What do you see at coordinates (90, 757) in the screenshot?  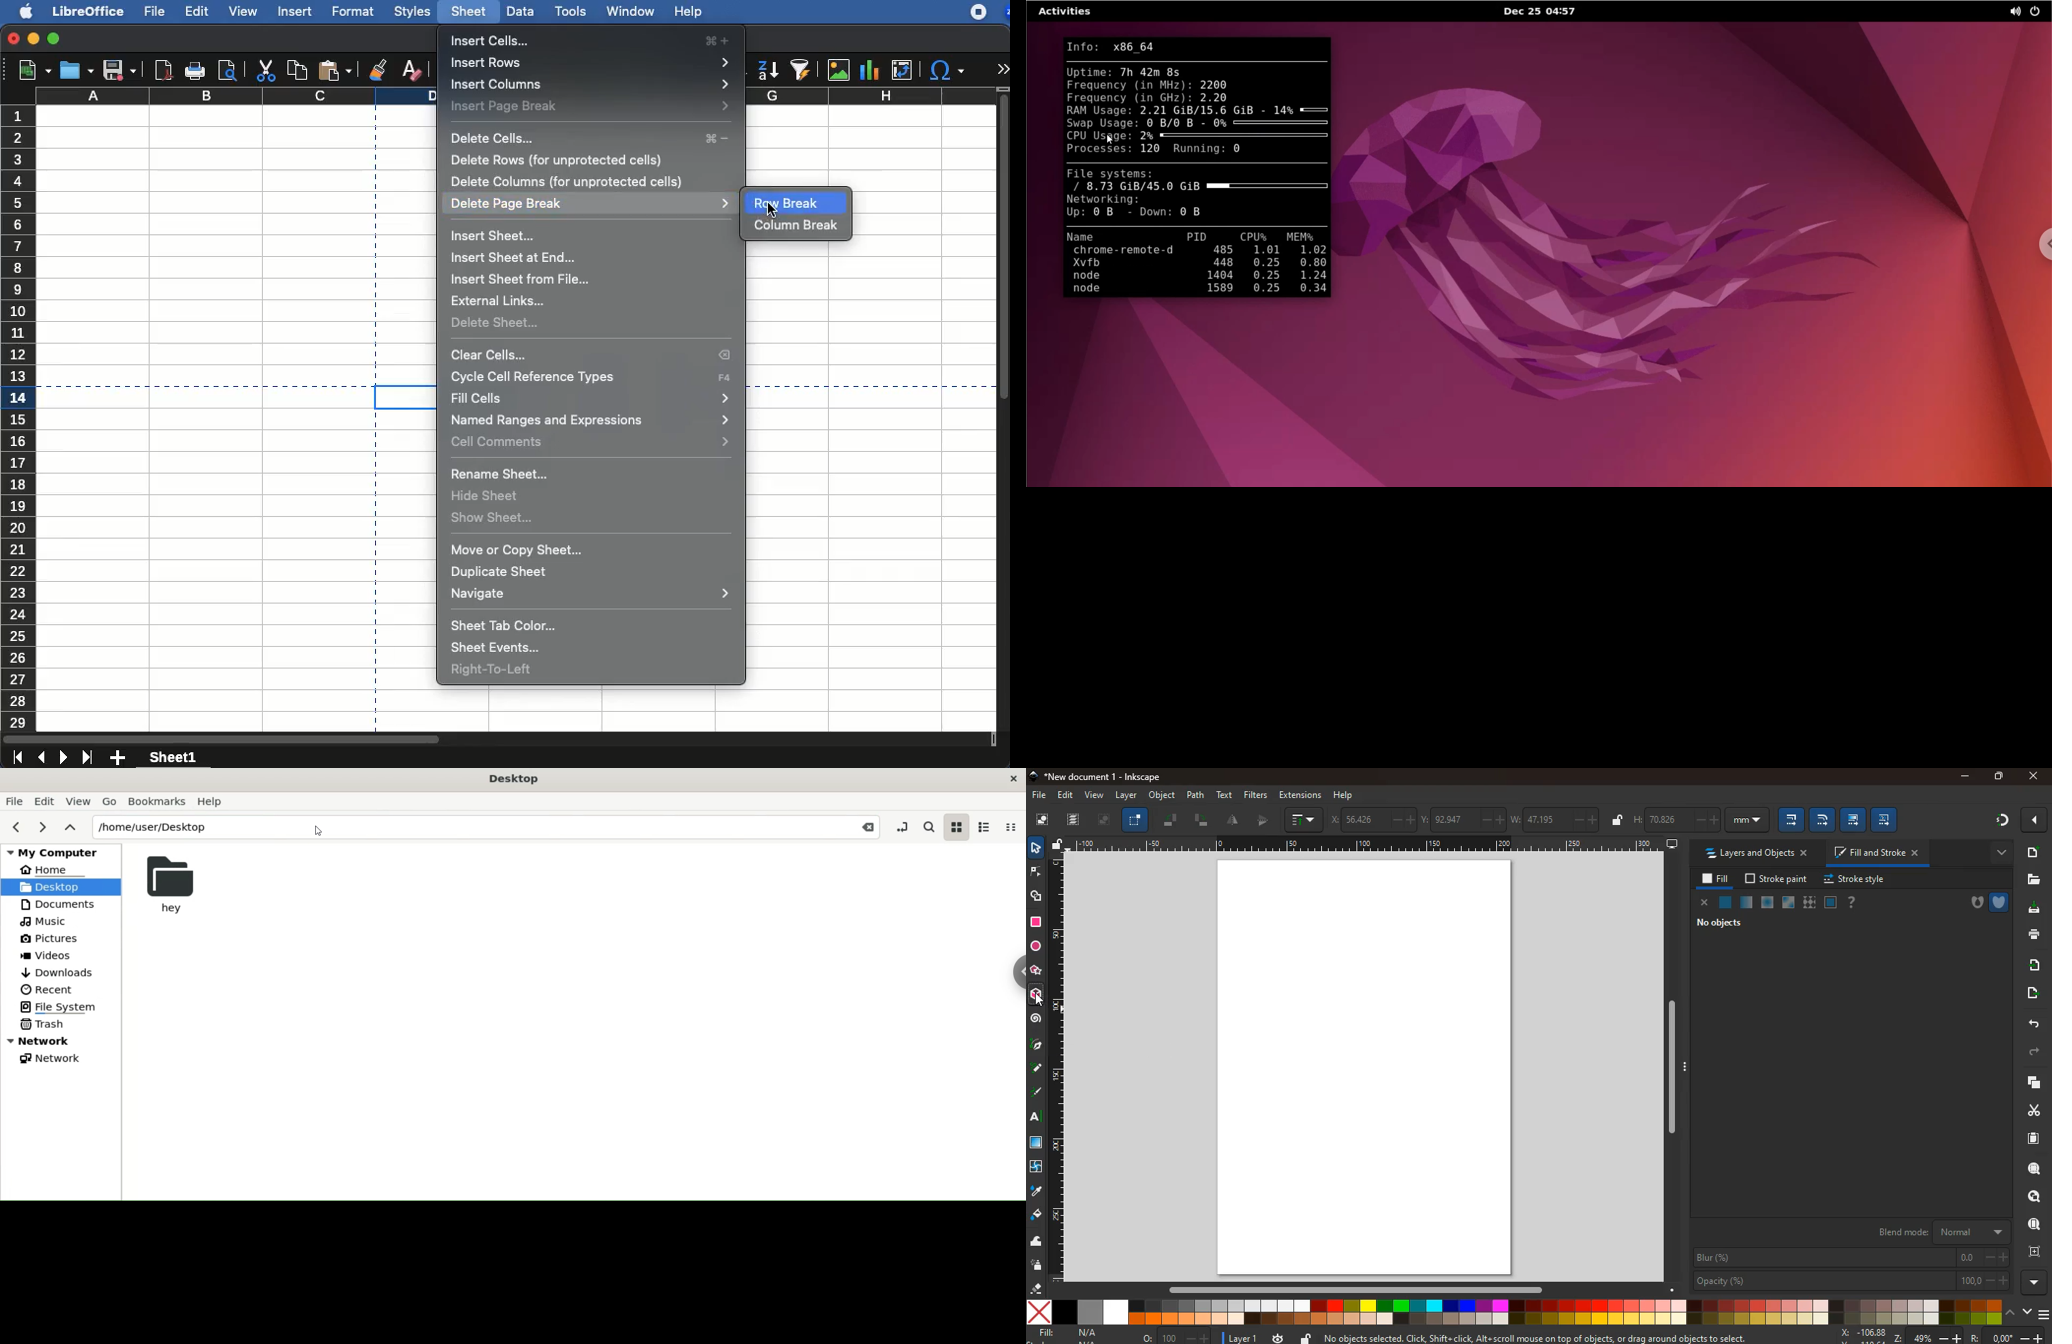 I see `last sheet` at bounding box center [90, 757].